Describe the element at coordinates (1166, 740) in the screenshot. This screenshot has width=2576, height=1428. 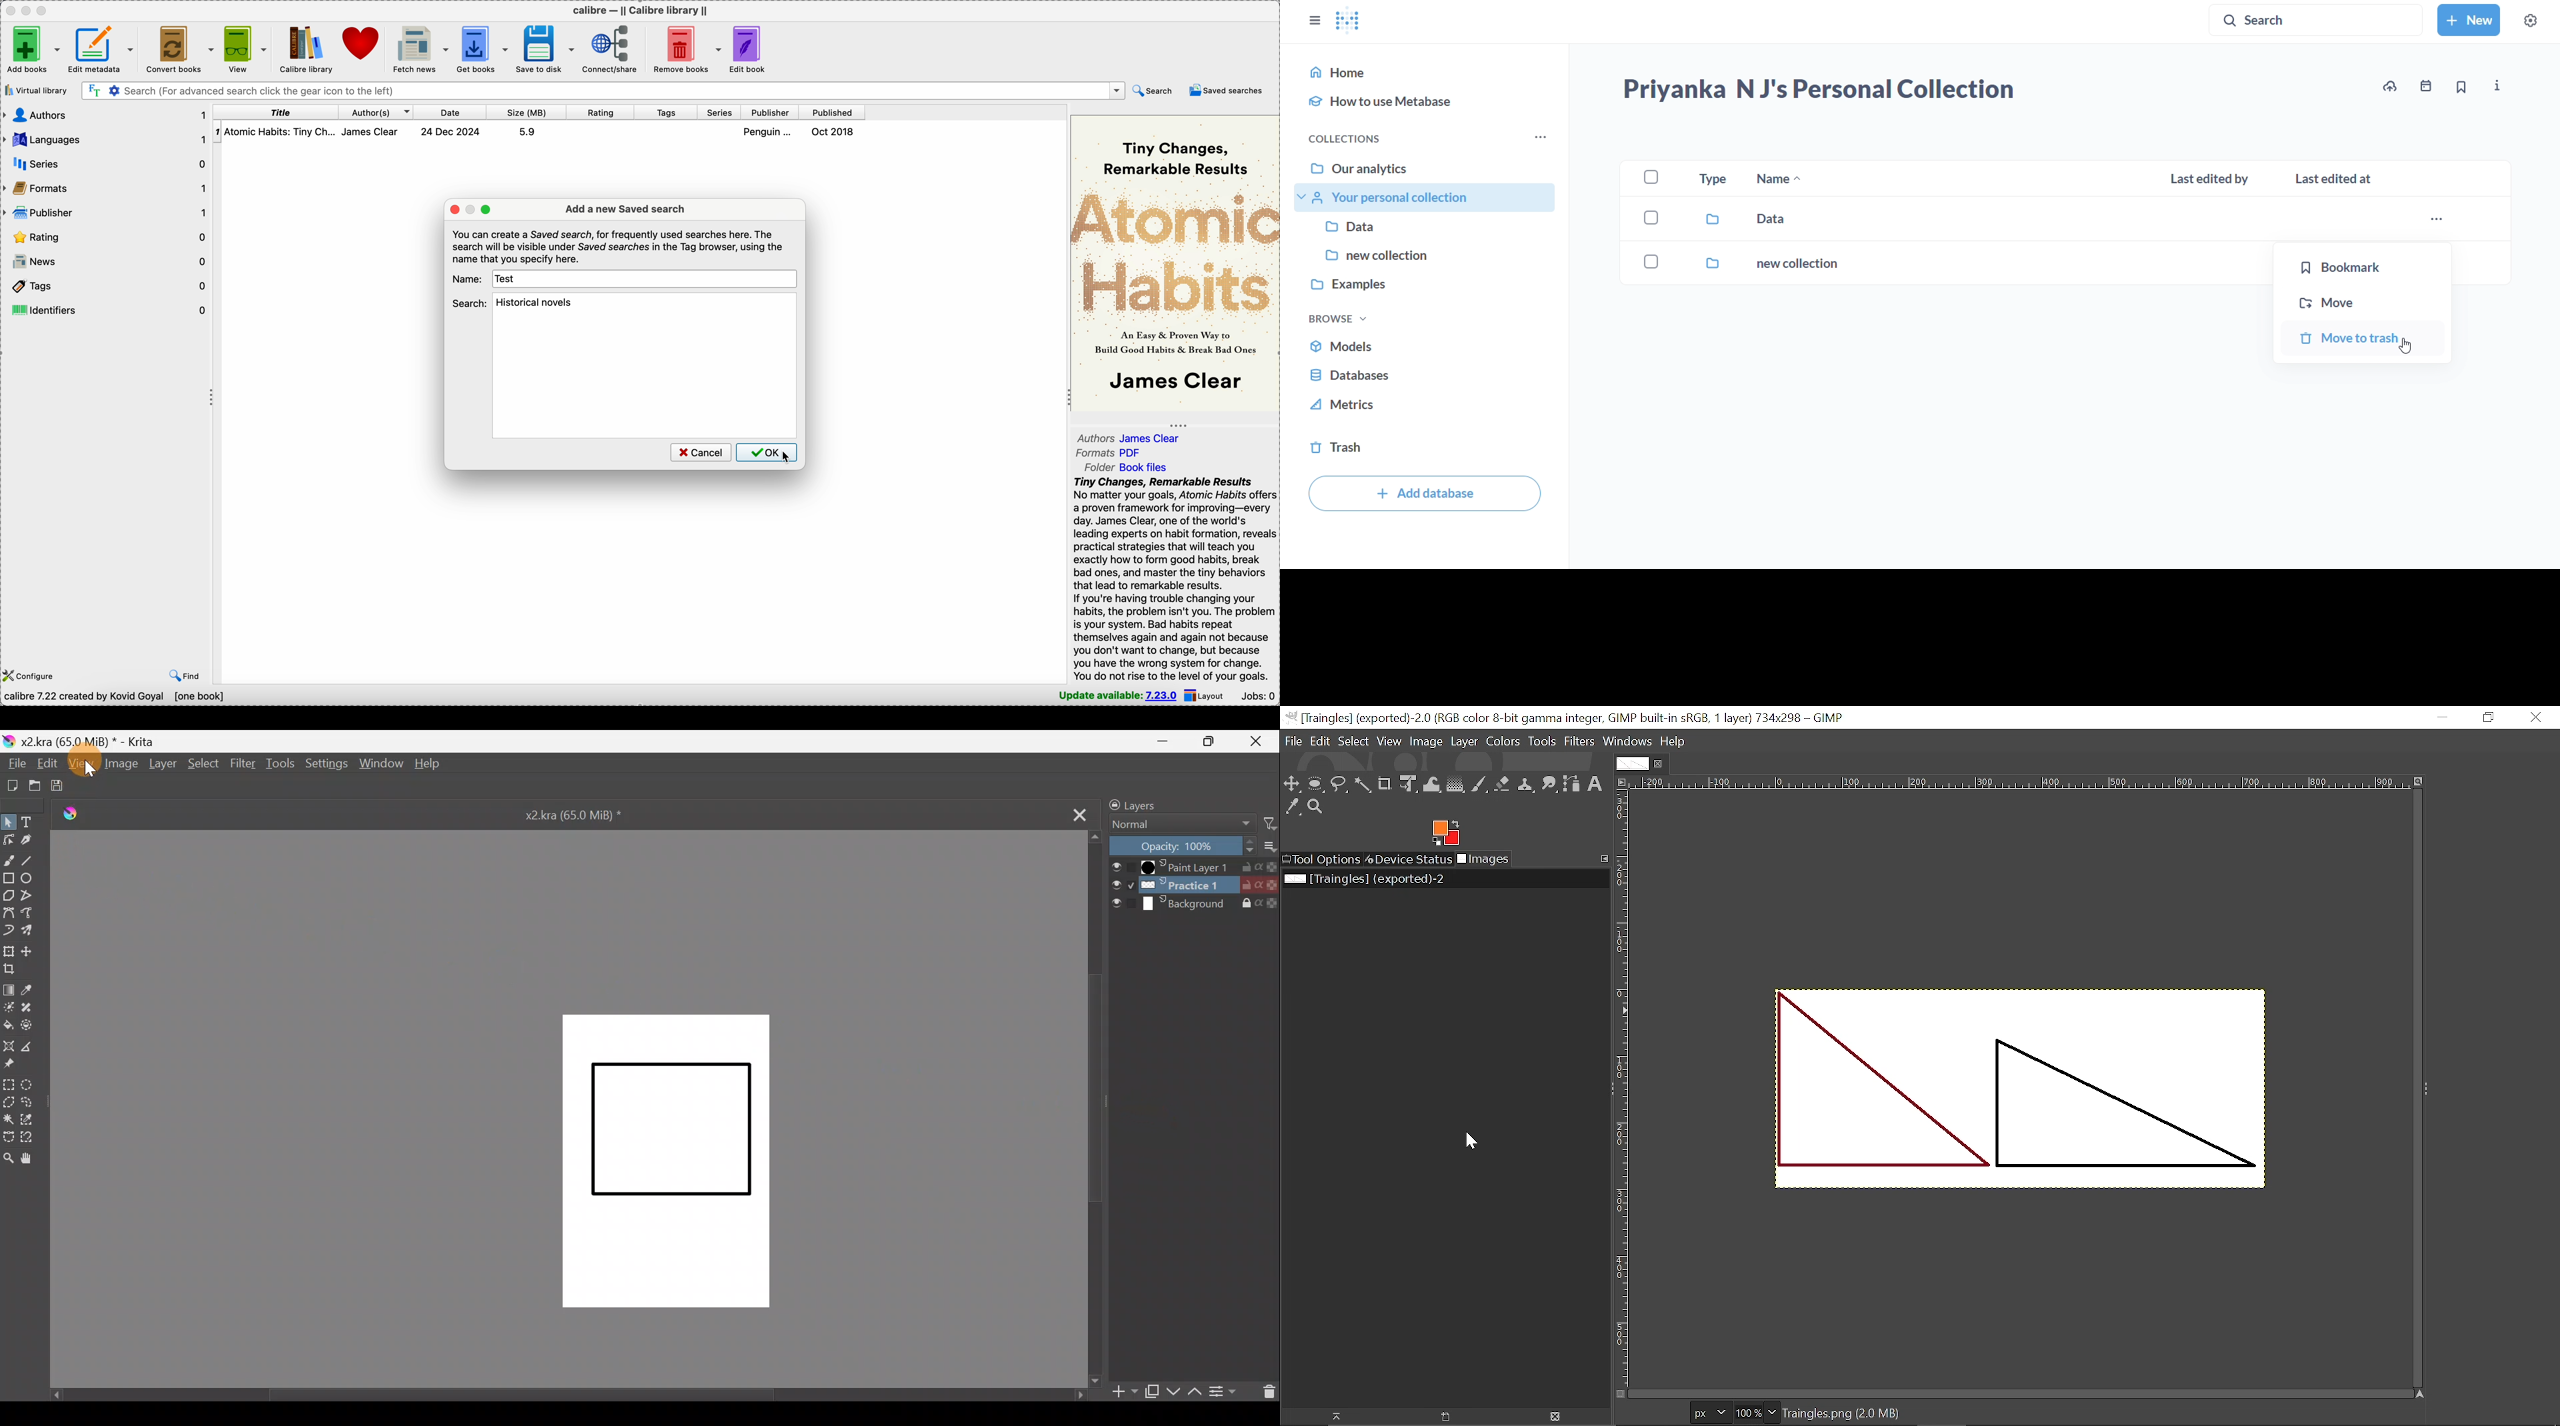
I see `Minimise` at that location.